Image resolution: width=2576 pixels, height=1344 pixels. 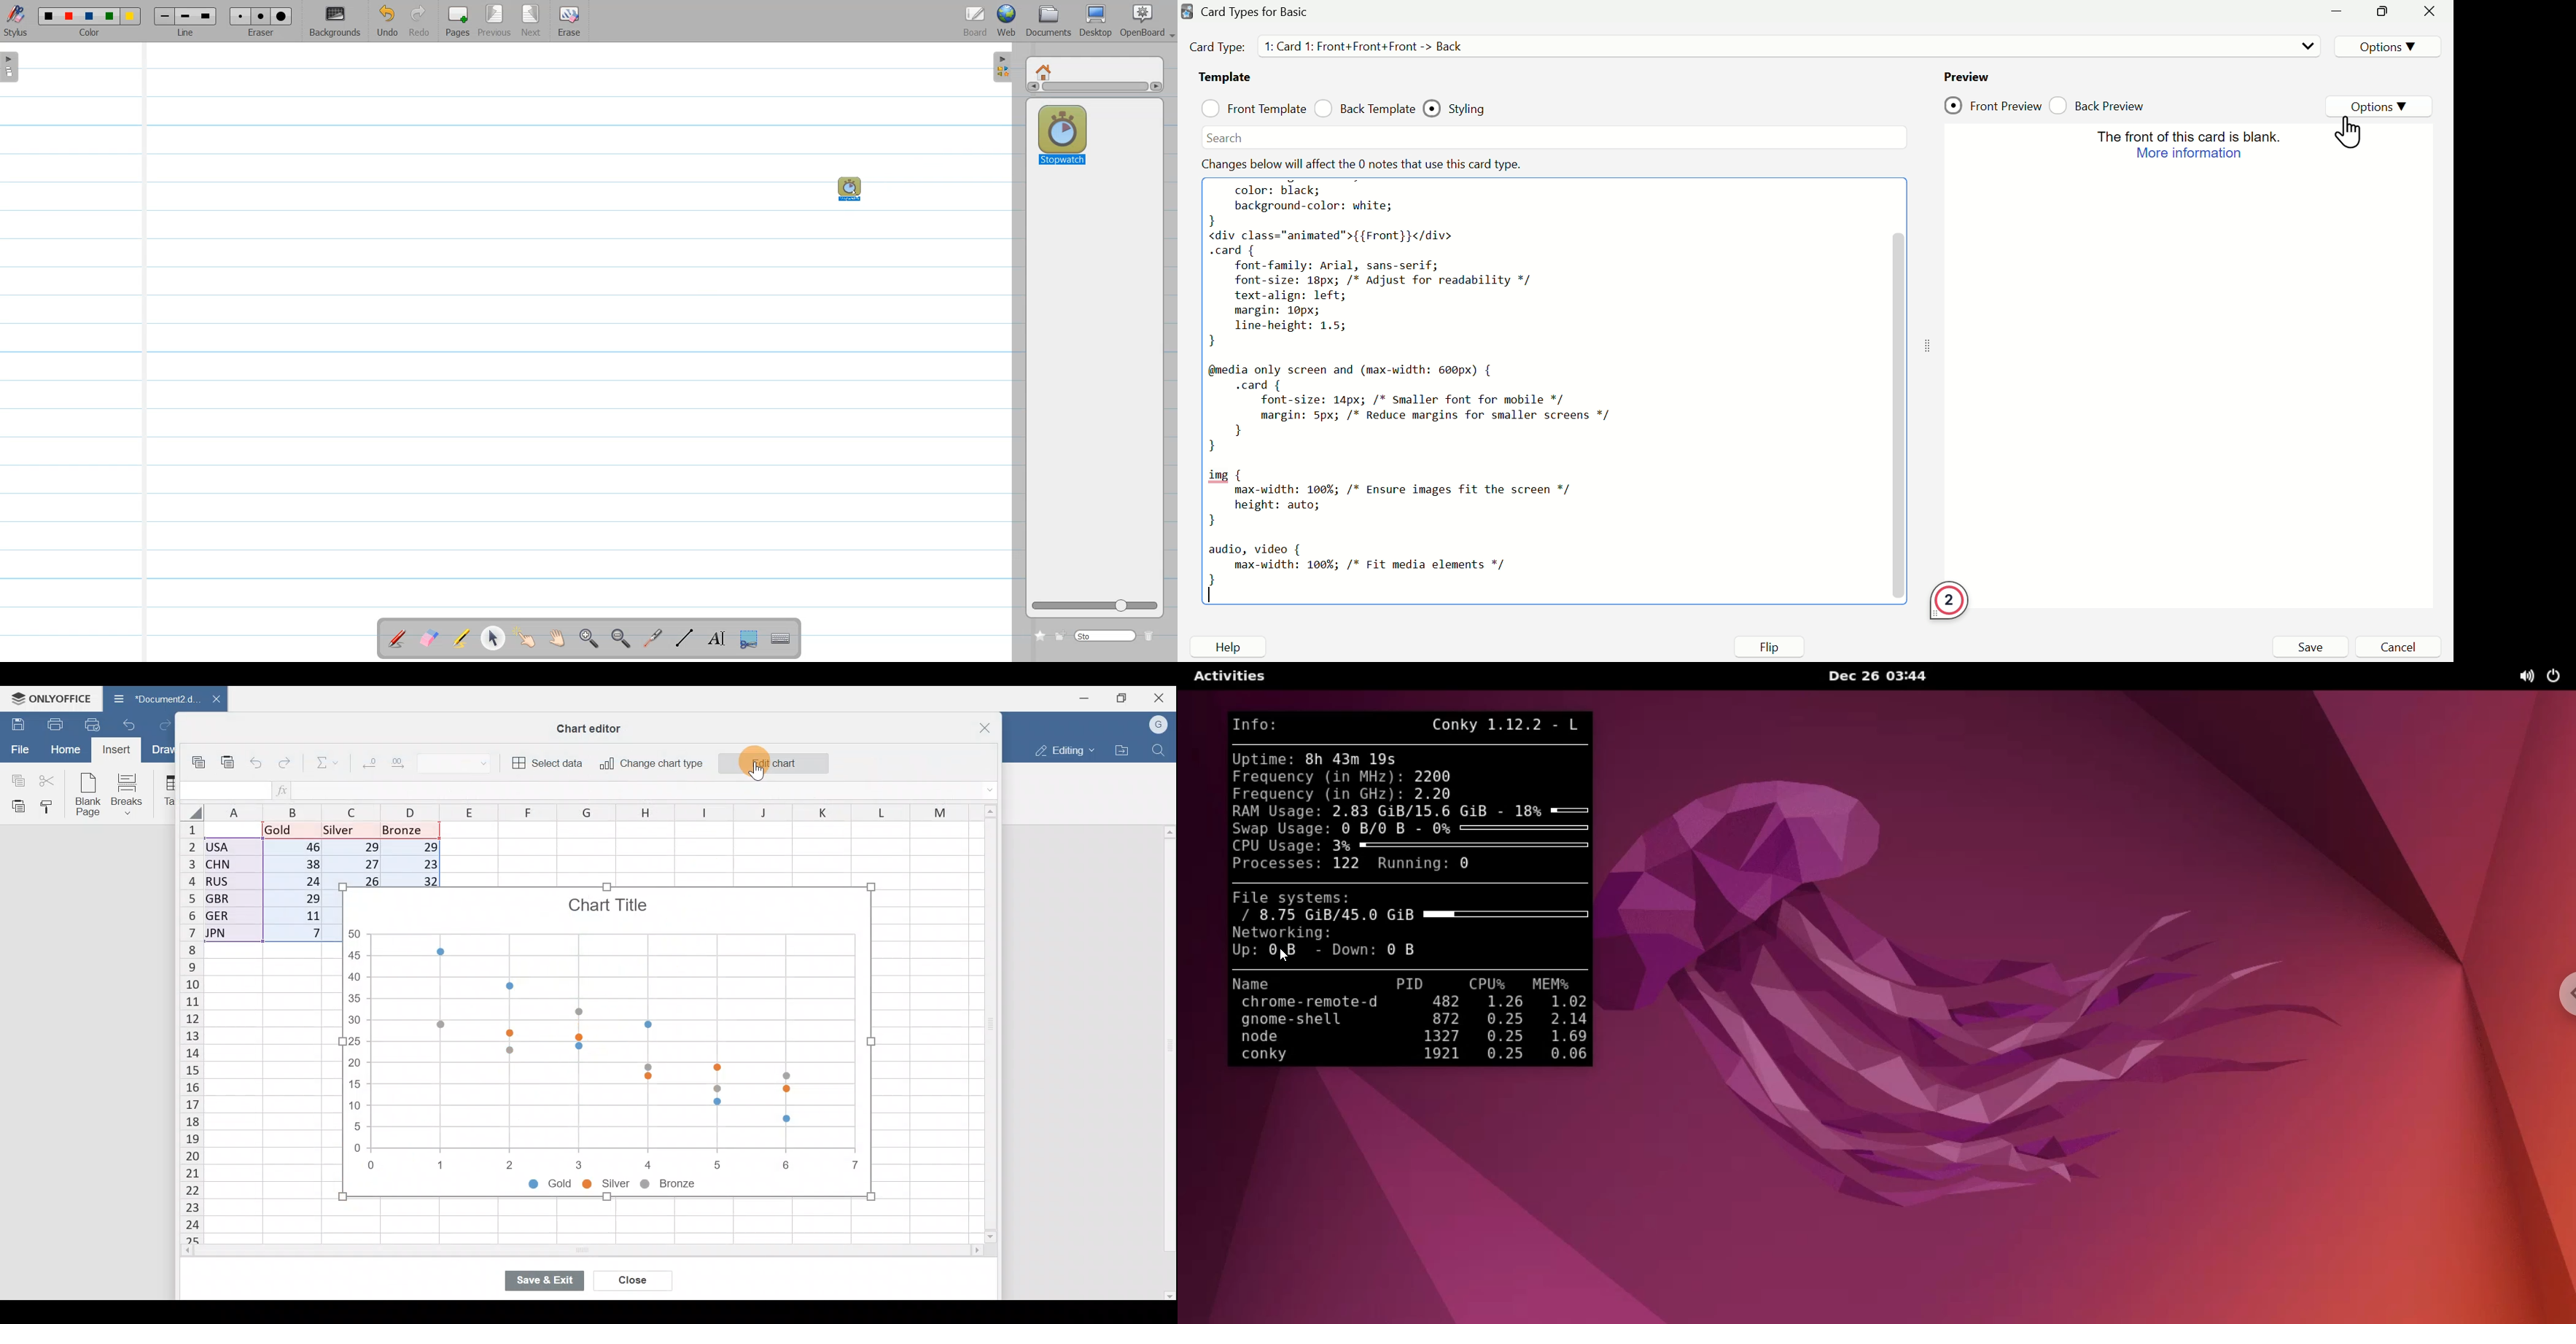 What do you see at coordinates (2381, 106) in the screenshot?
I see `Options` at bounding box center [2381, 106].